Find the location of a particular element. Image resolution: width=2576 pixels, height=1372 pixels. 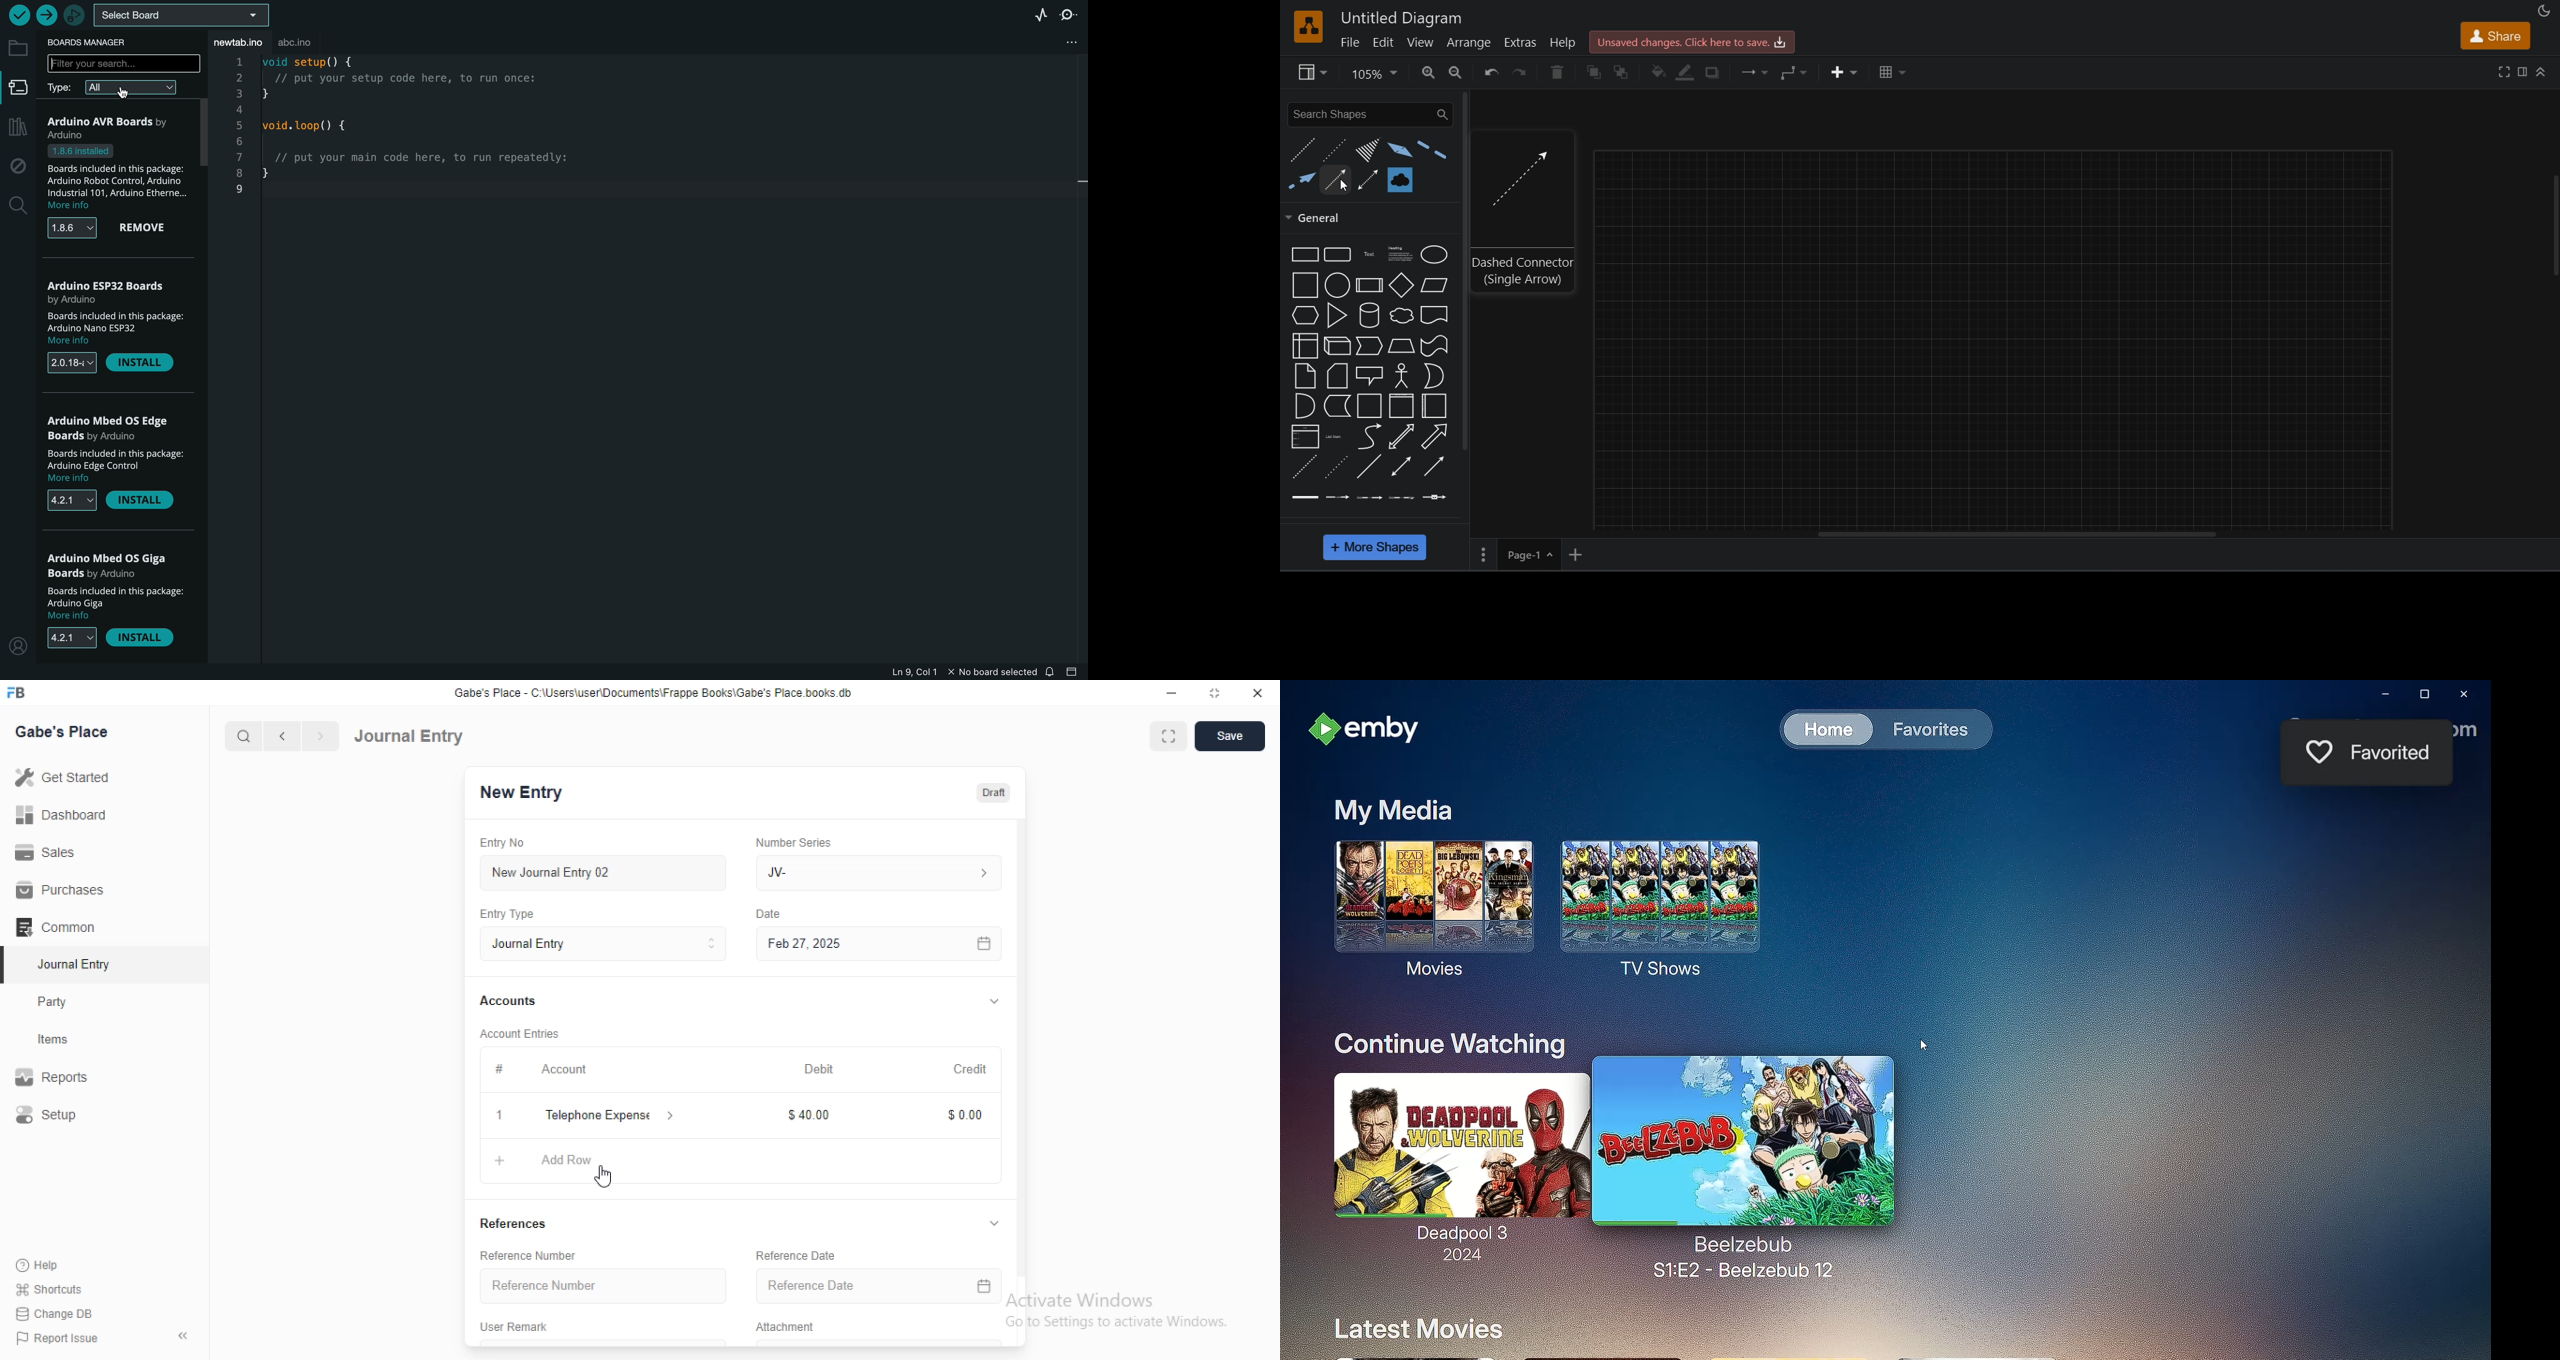

Entry No is located at coordinates (500, 841).